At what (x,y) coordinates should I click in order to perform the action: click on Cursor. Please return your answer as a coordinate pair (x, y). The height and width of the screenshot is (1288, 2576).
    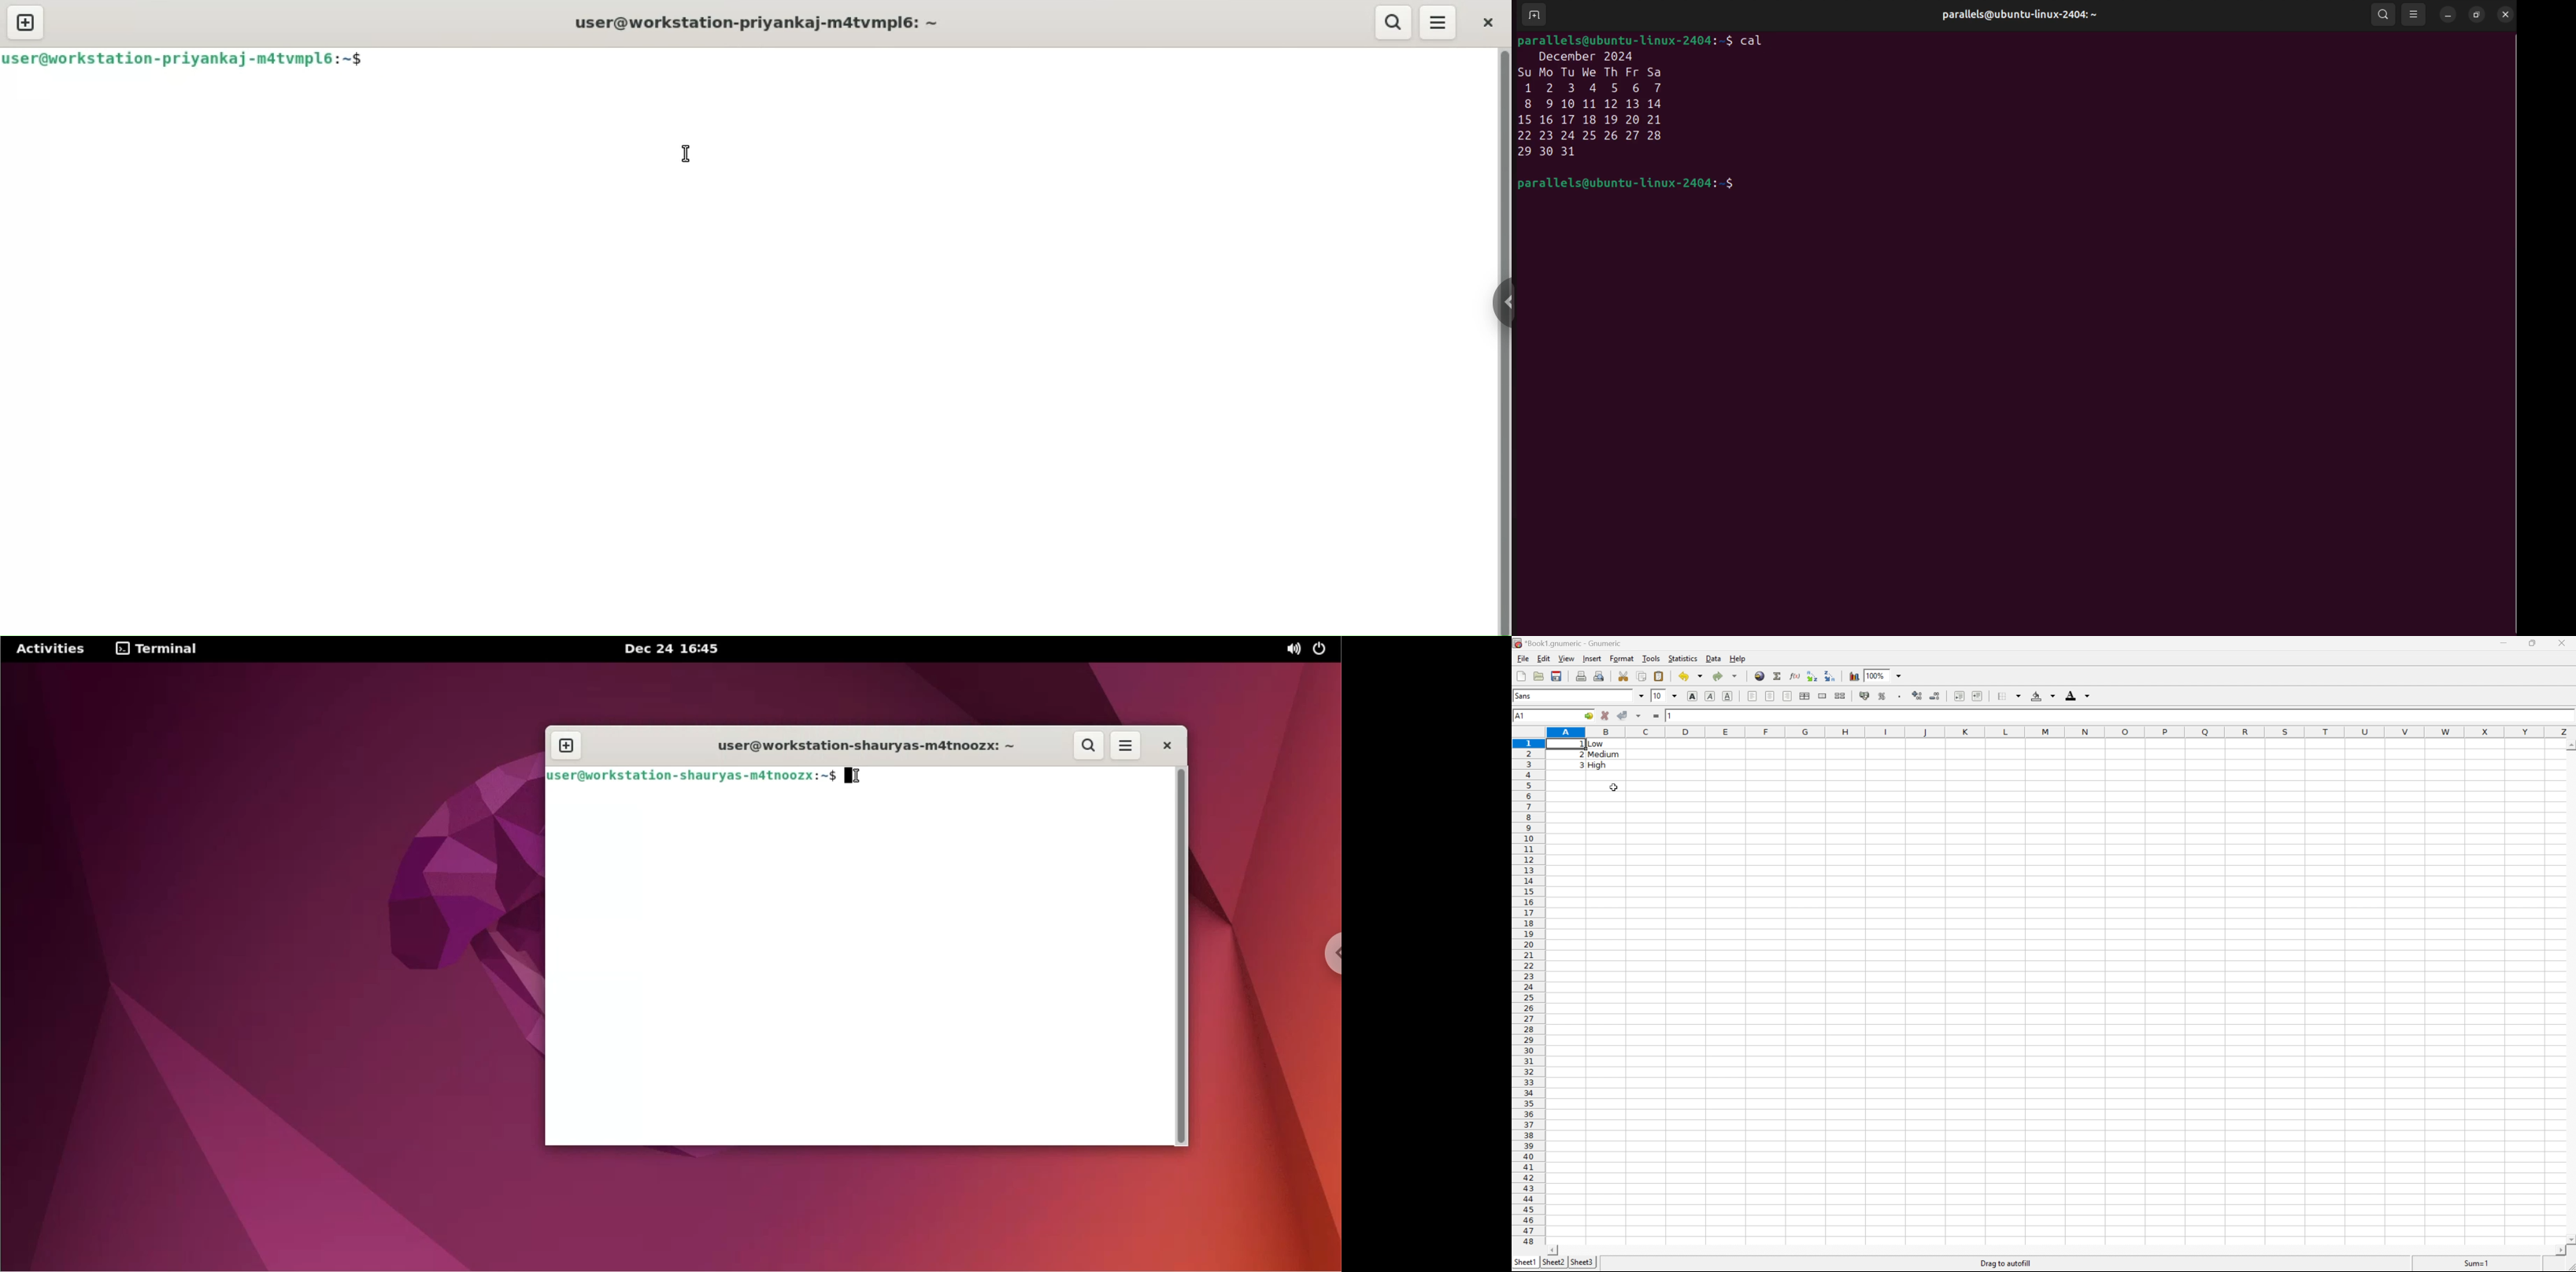
    Looking at the image, I should click on (1615, 787).